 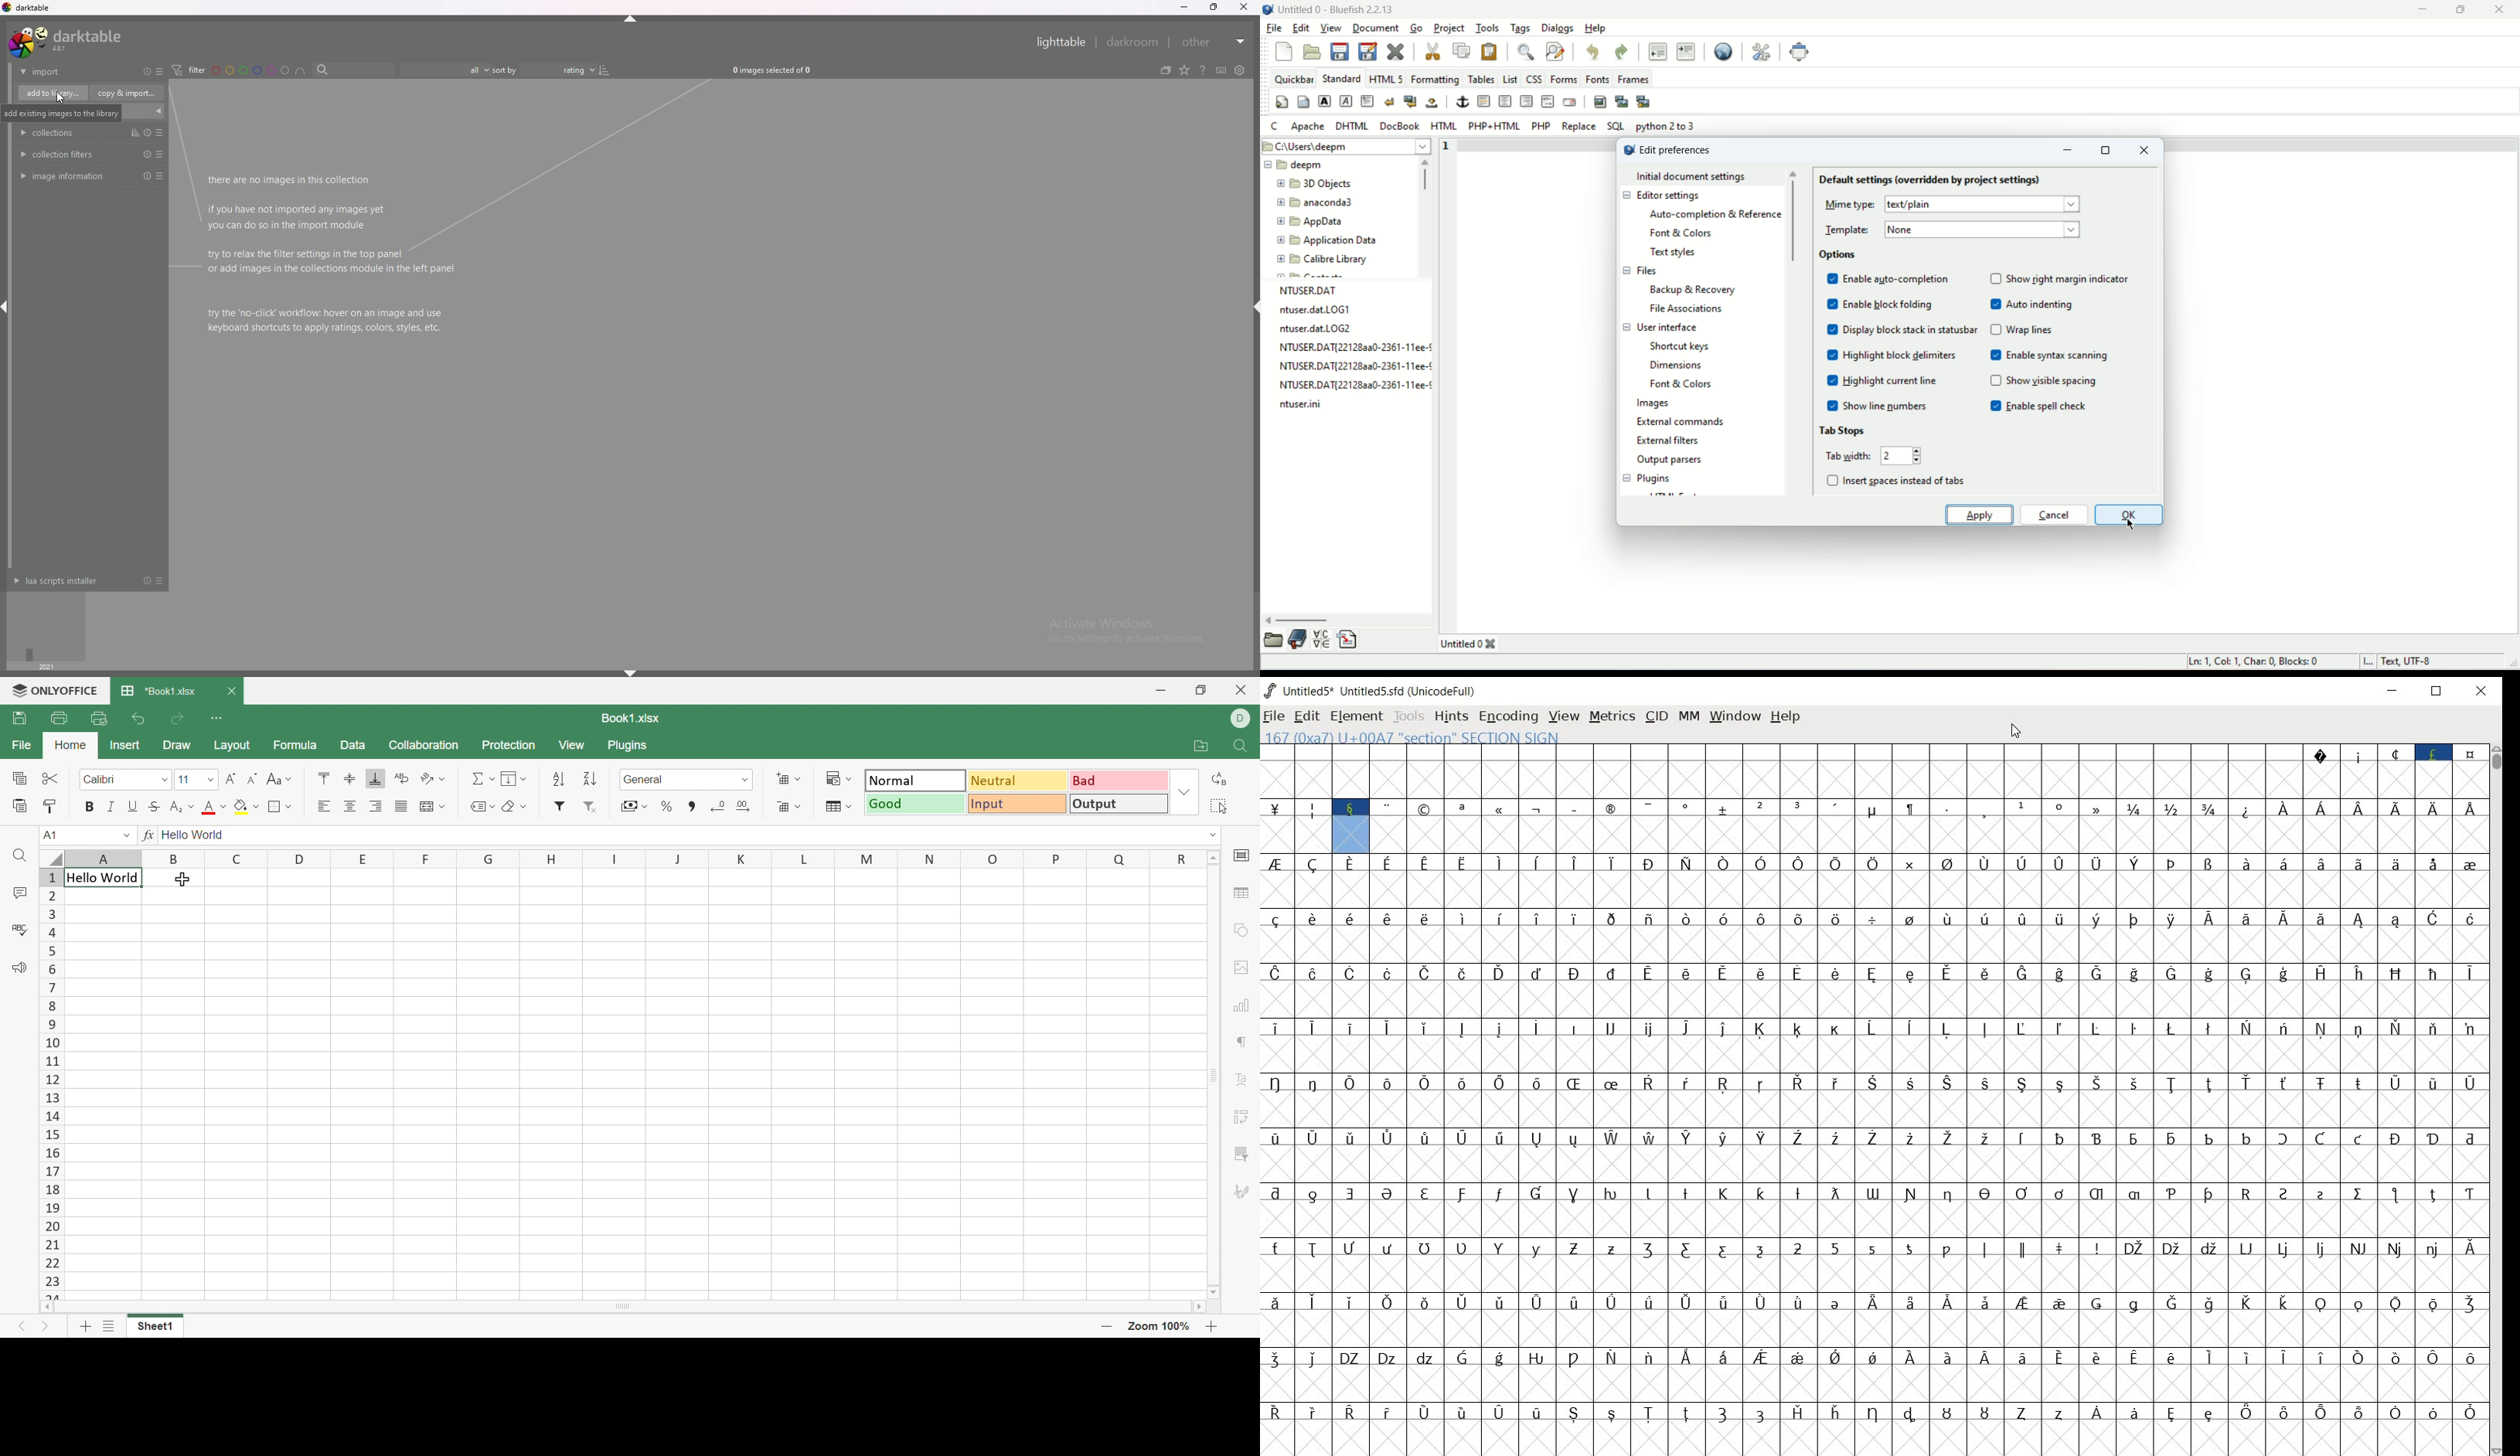 What do you see at coordinates (22, 930) in the screenshot?
I see `Spell checking` at bounding box center [22, 930].